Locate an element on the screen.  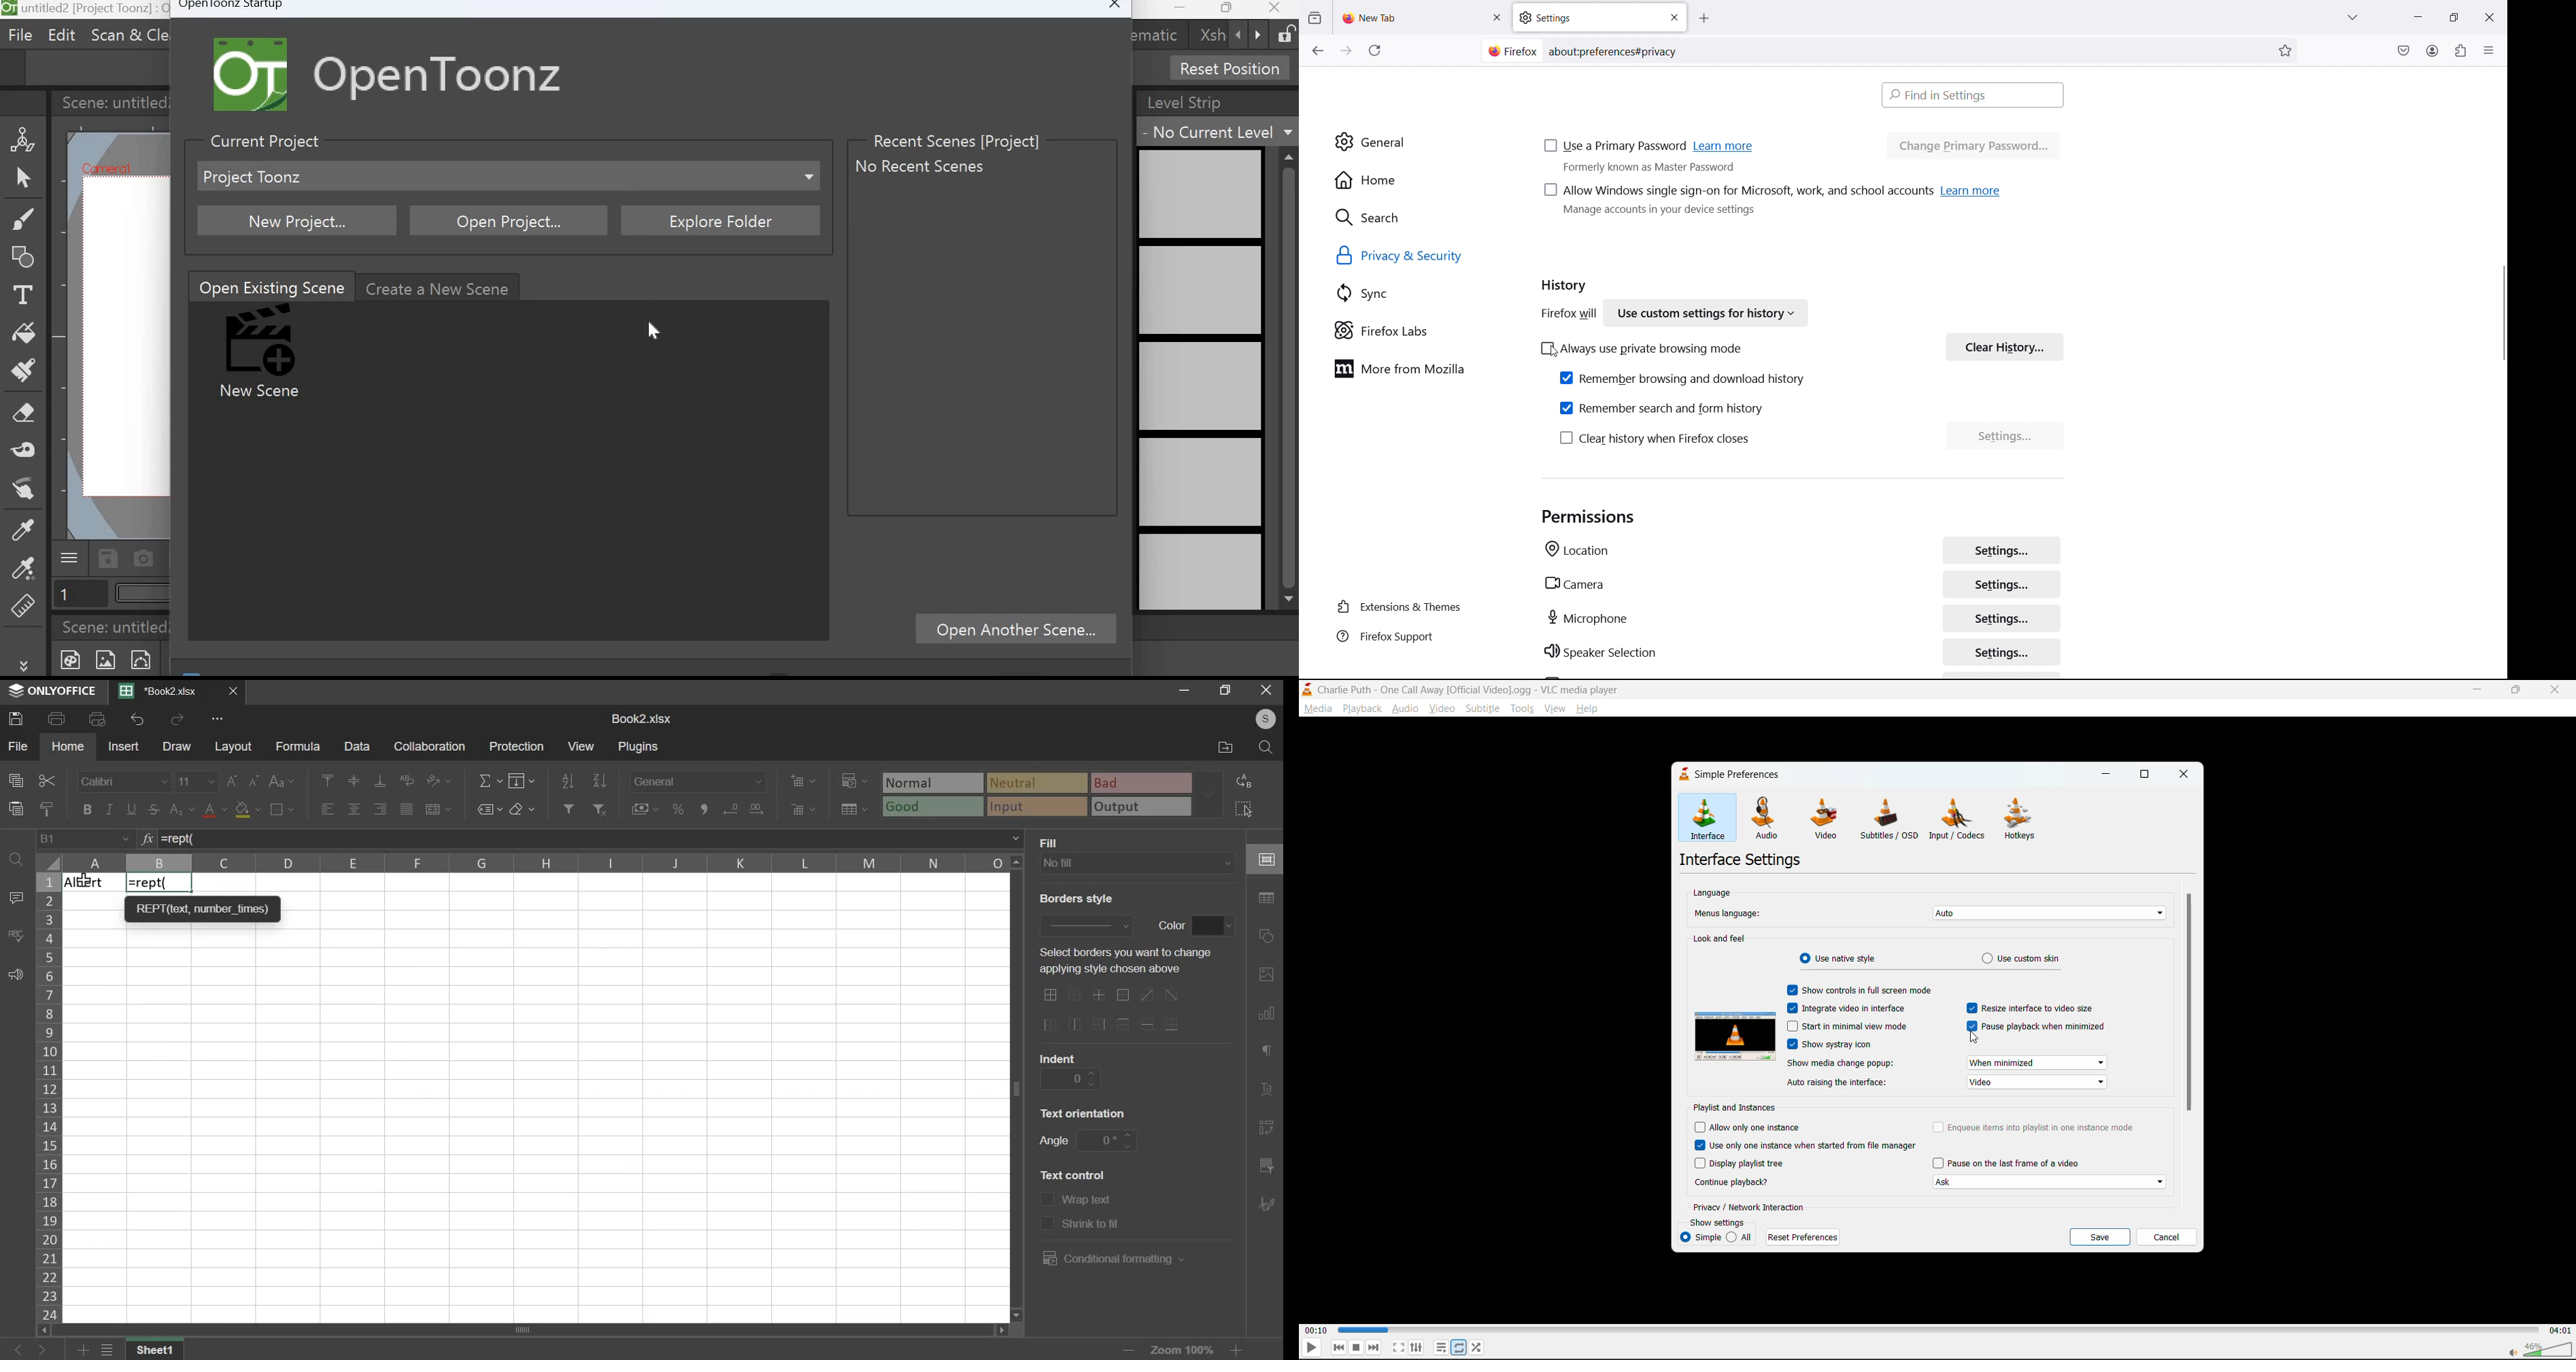
add cells is located at coordinates (803, 779).